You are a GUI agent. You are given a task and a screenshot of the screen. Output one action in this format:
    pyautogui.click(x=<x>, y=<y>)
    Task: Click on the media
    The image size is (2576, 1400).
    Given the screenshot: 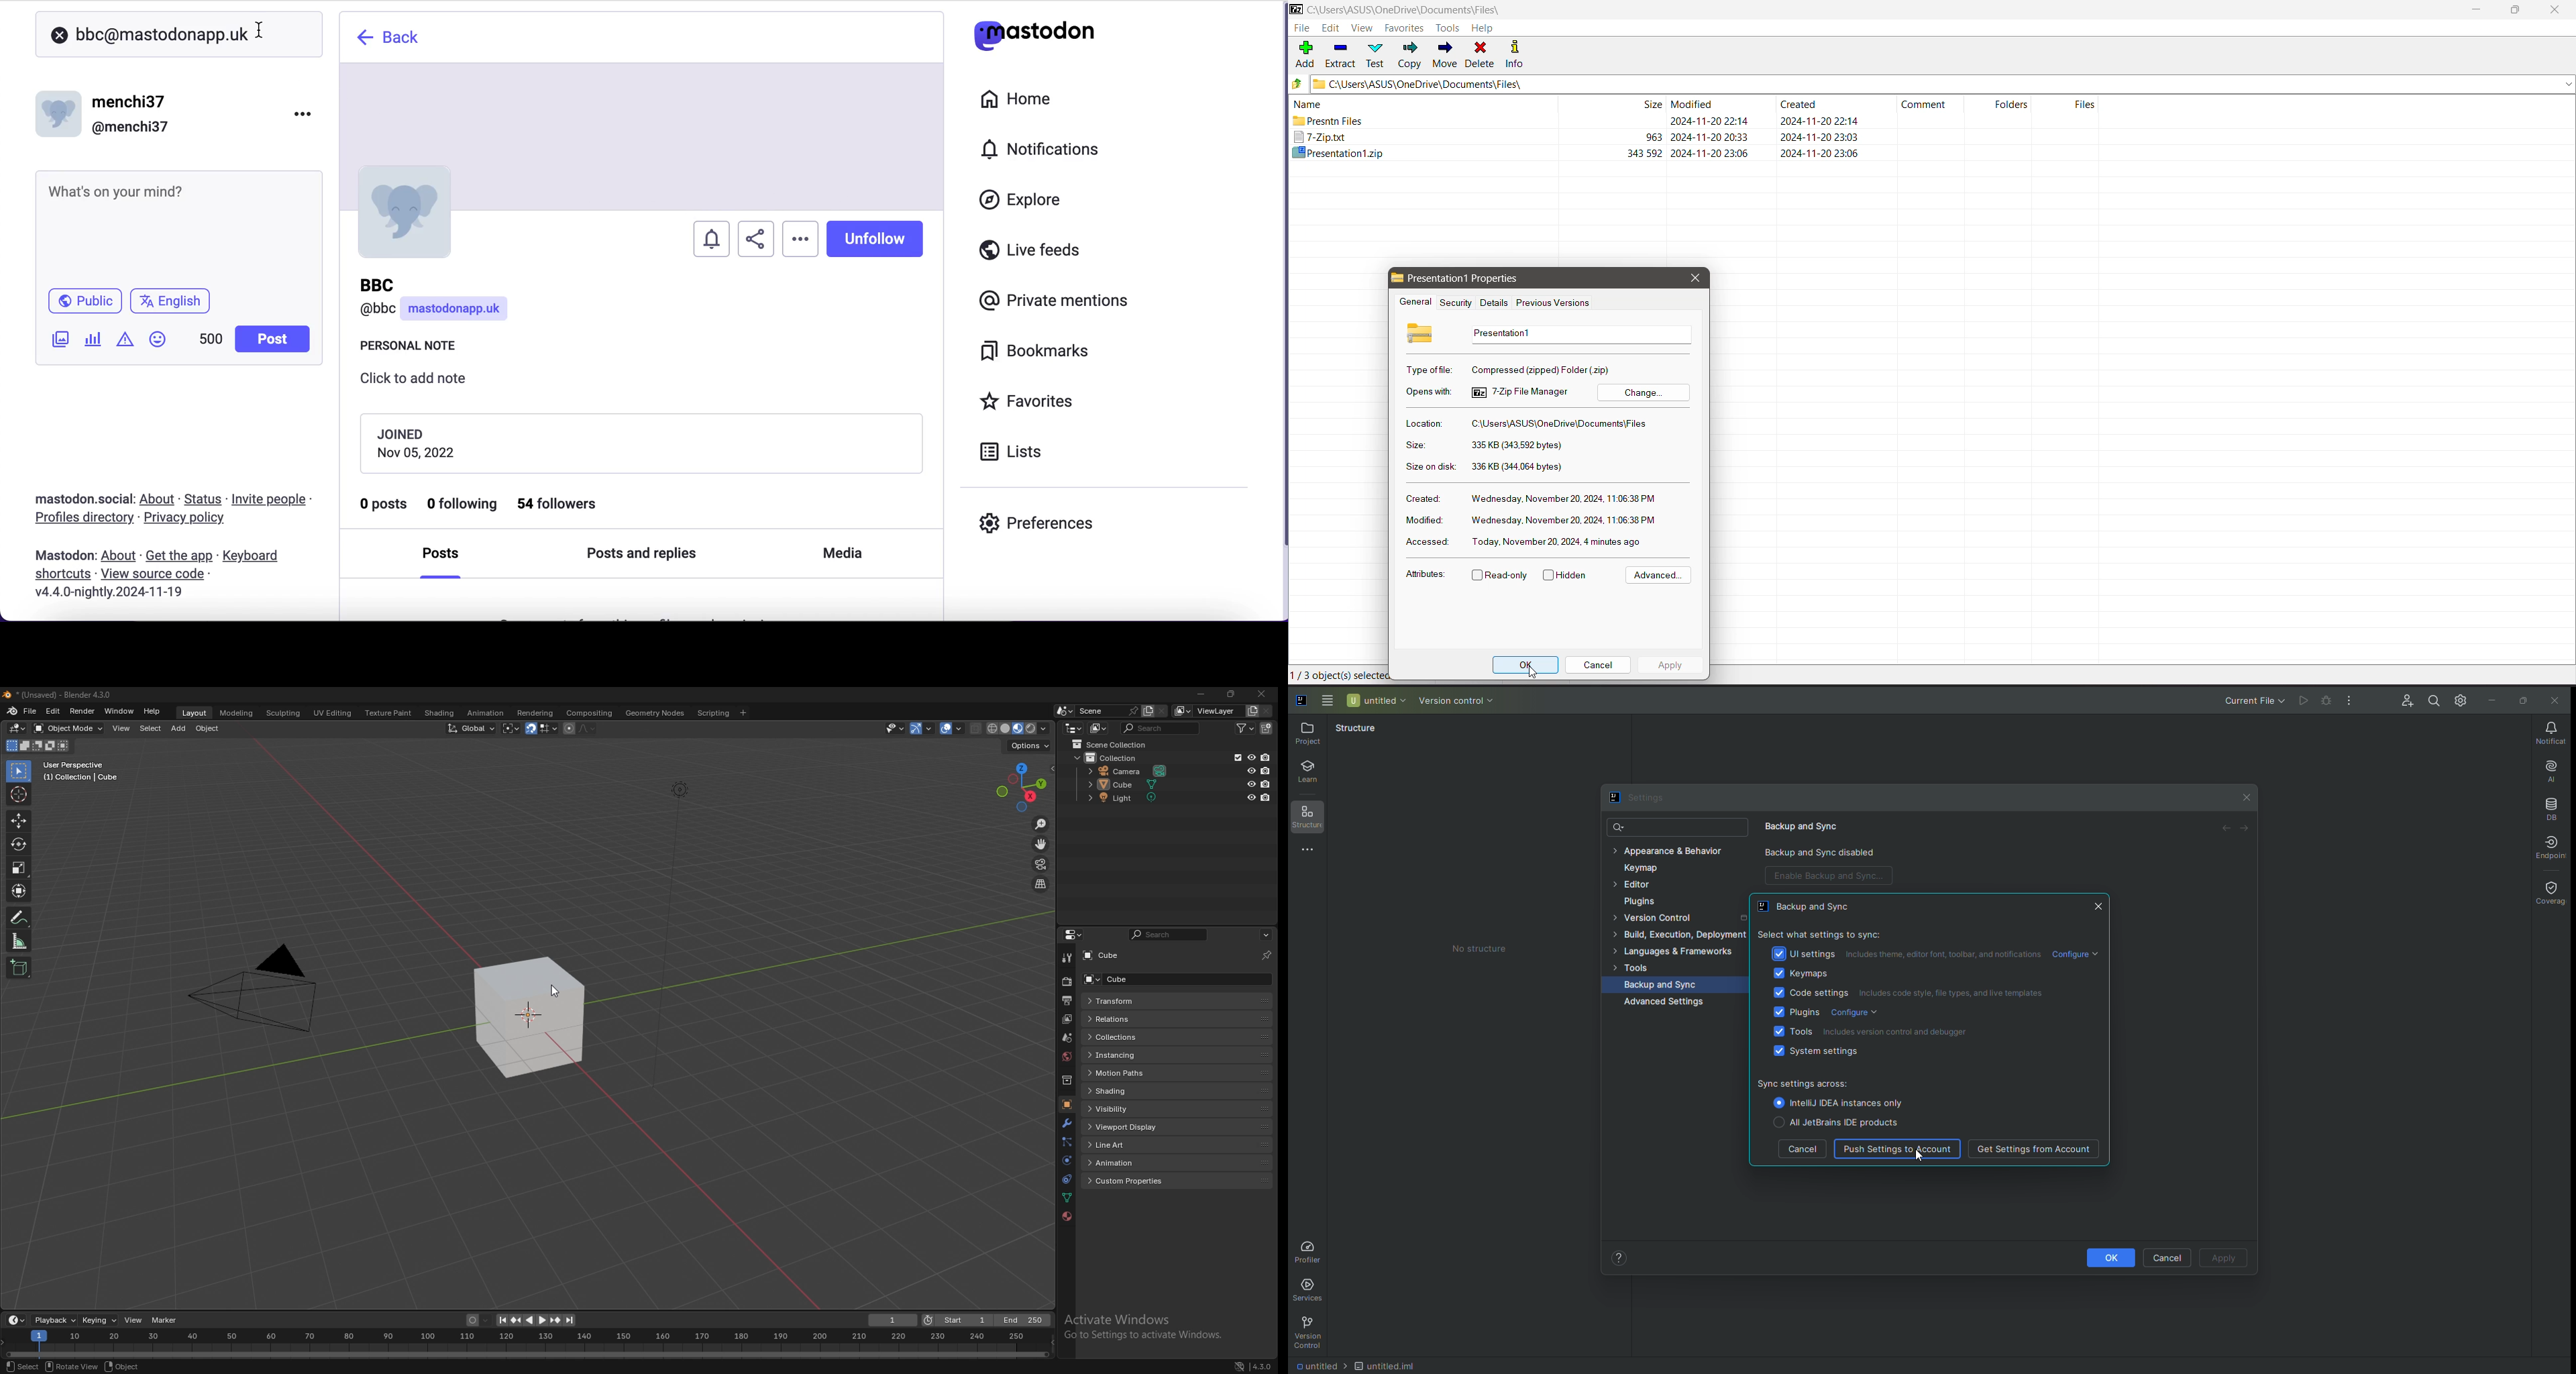 What is the action you would take?
    pyautogui.click(x=845, y=557)
    